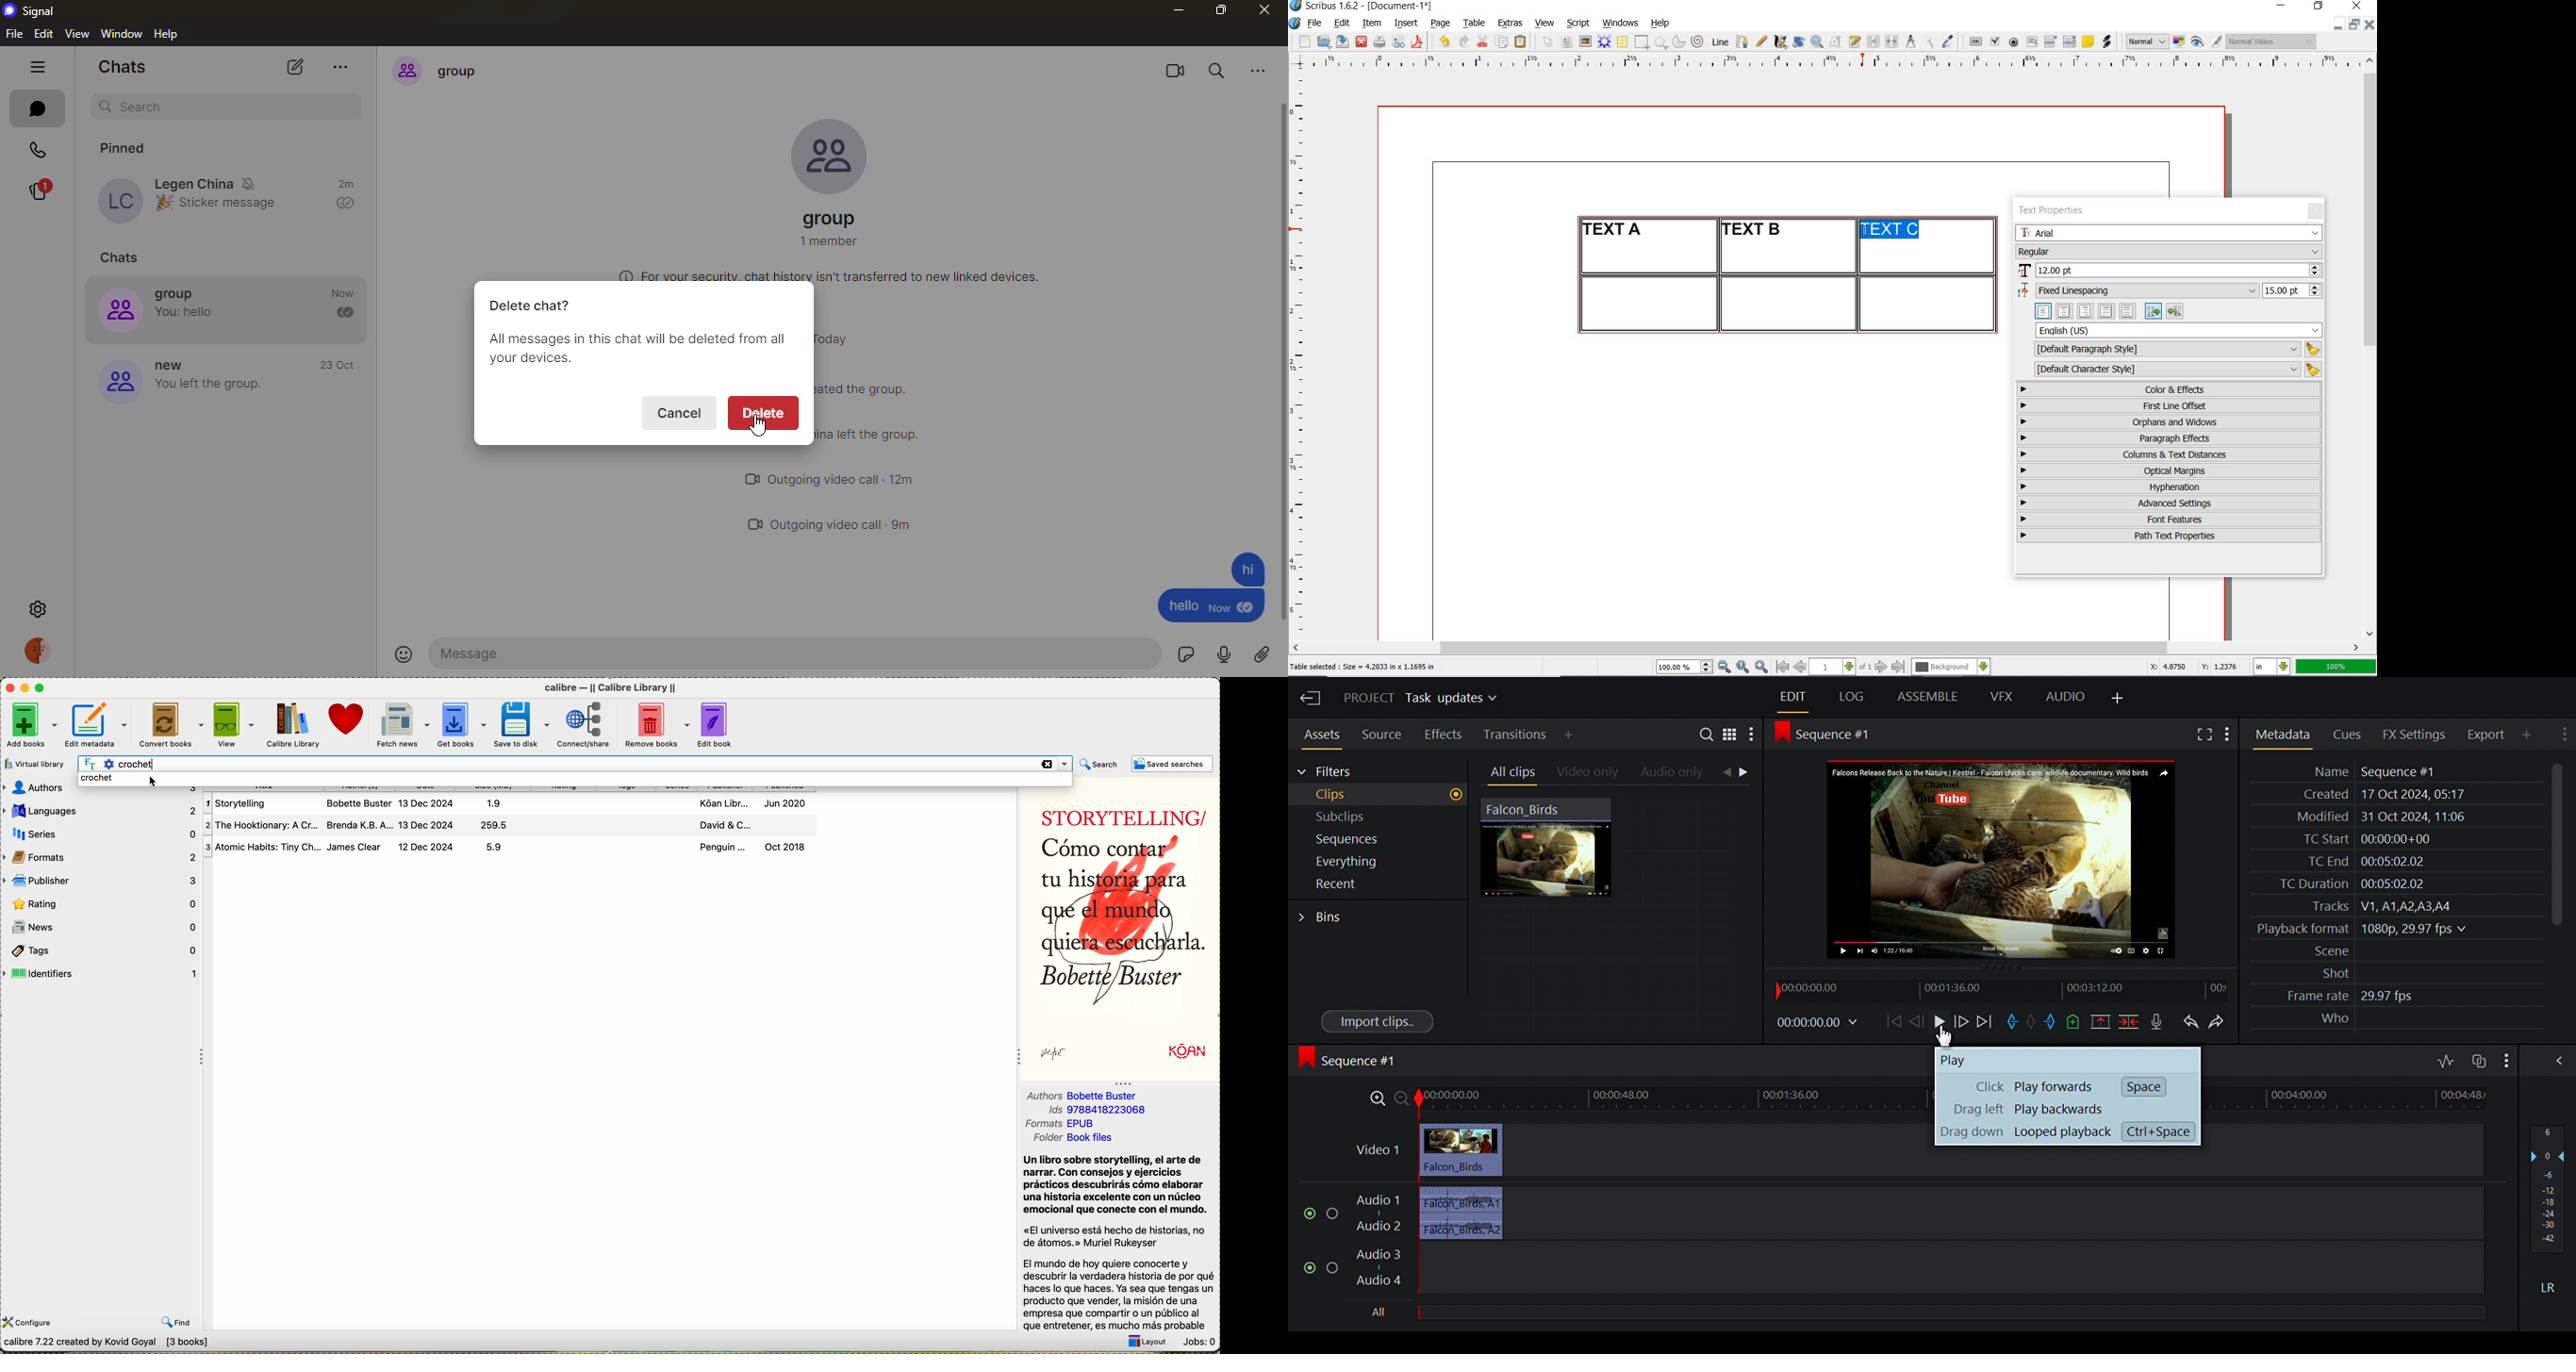  What do you see at coordinates (2477, 1059) in the screenshot?
I see `Toggle audio track sync` at bounding box center [2477, 1059].